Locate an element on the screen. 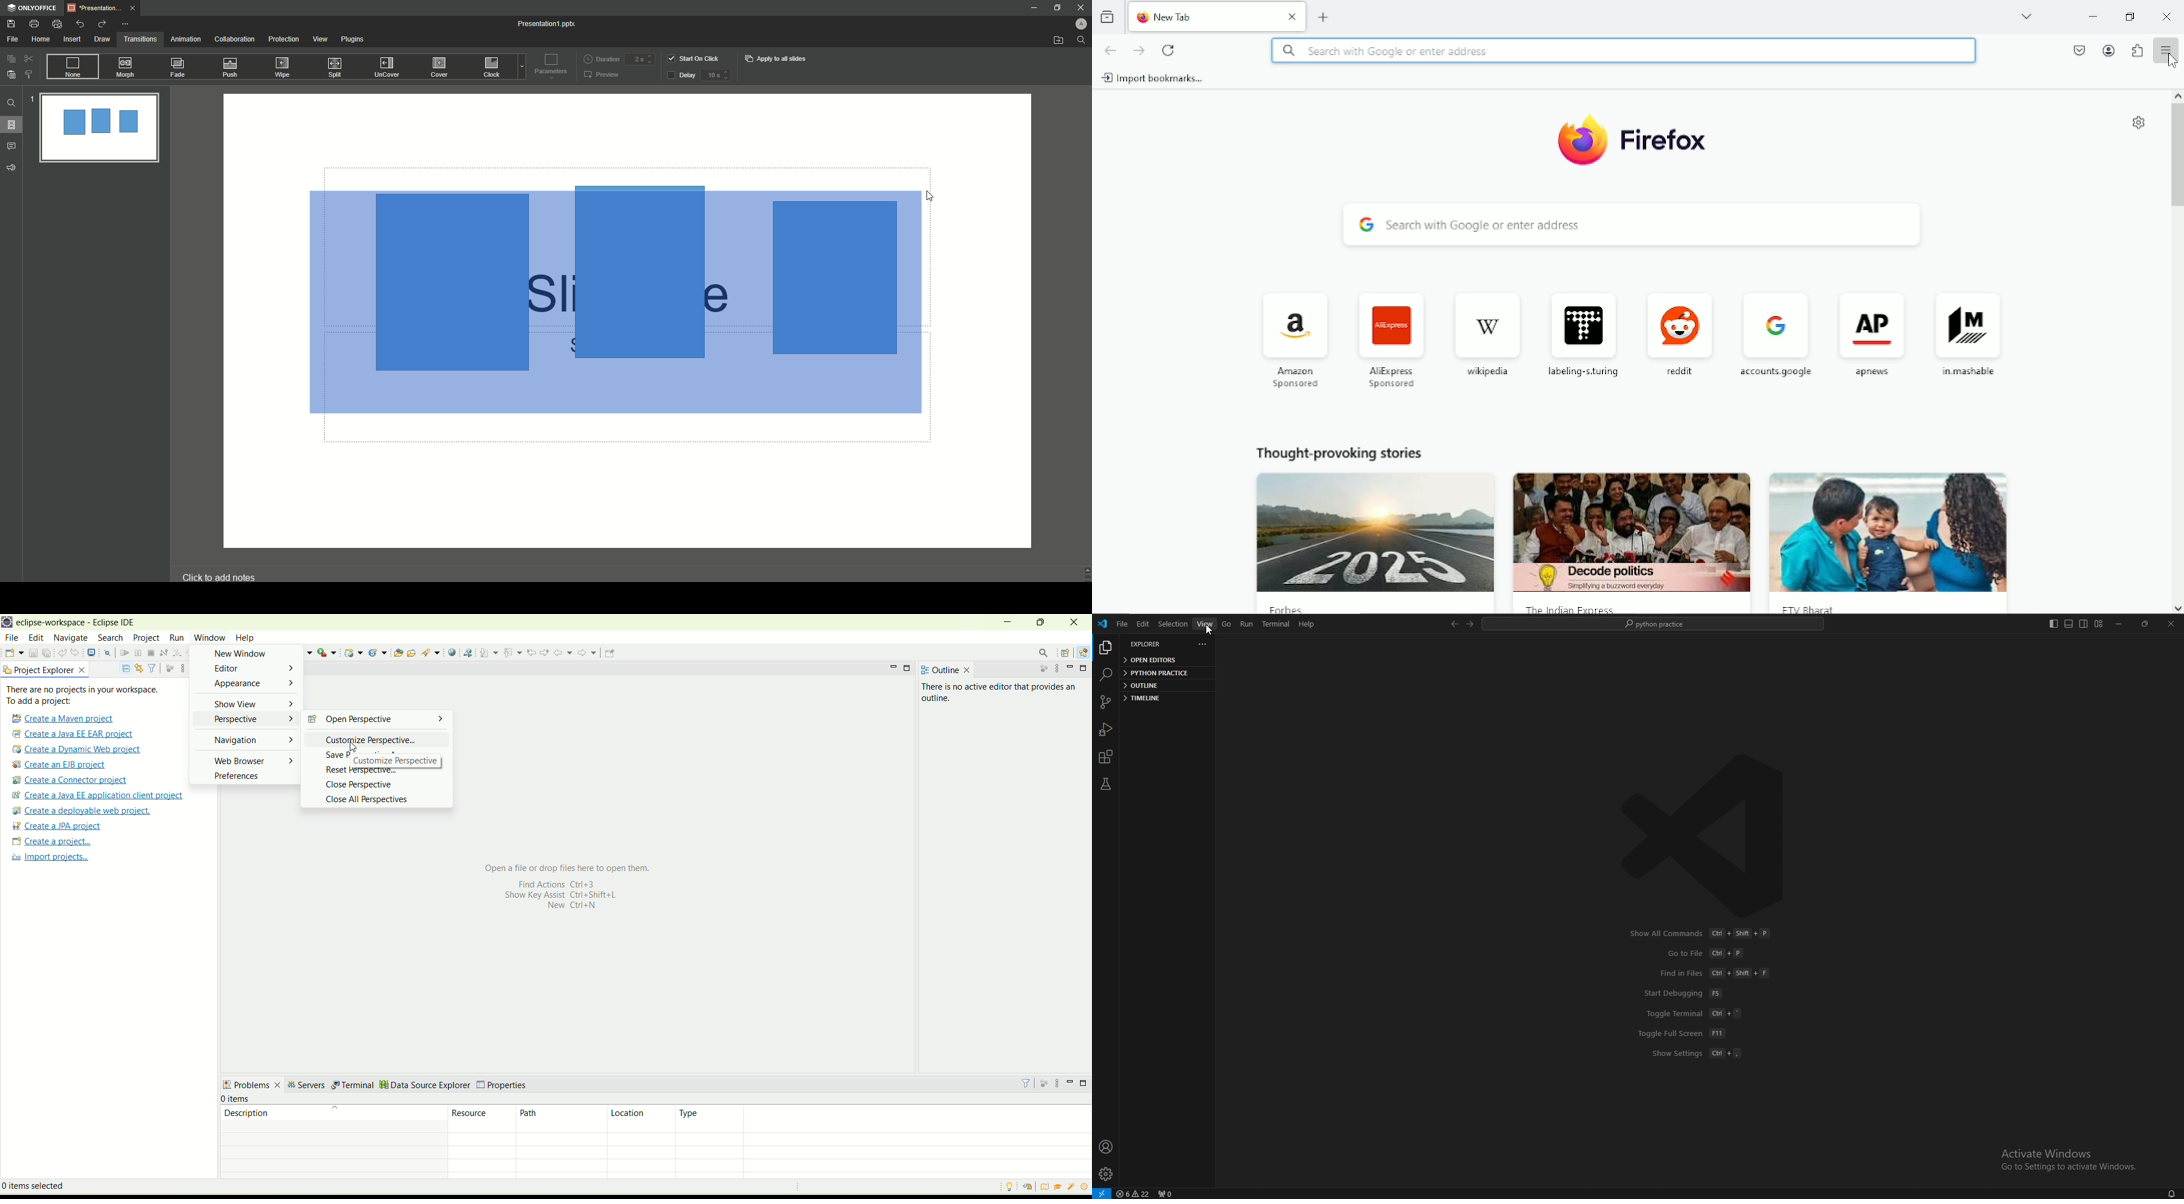  next annotation is located at coordinates (489, 653).